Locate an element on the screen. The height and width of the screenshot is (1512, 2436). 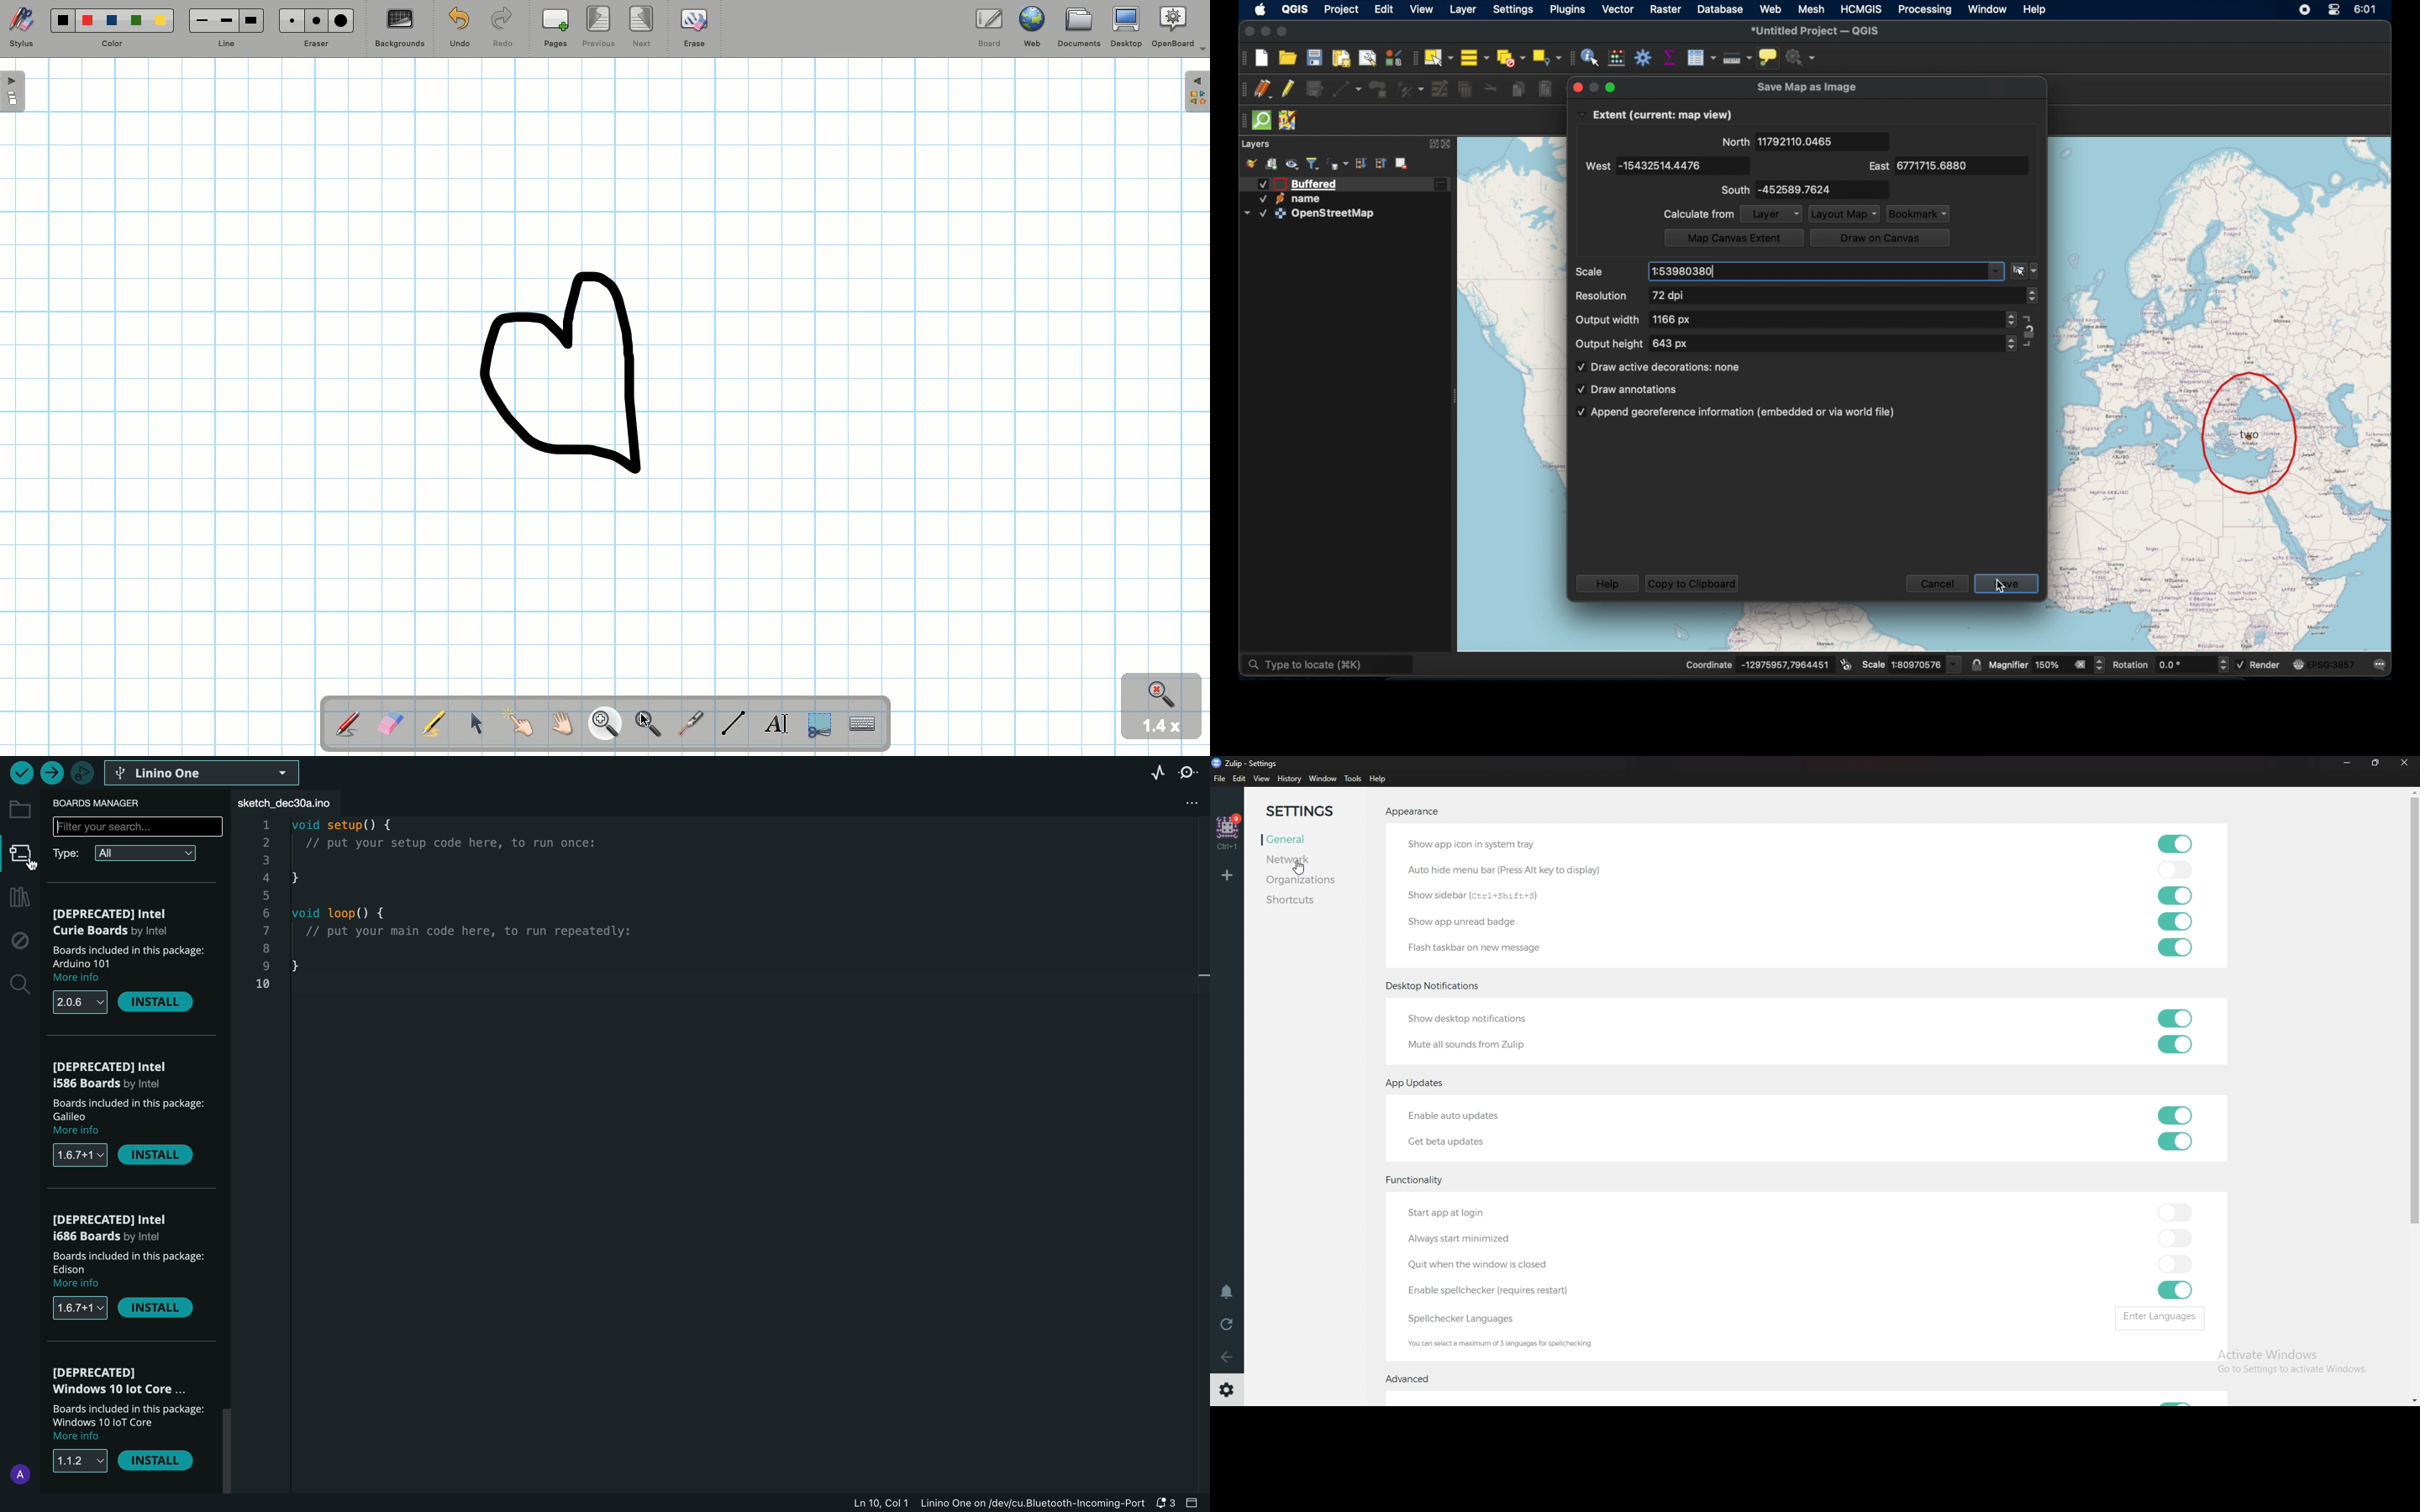
toggle editing is located at coordinates (1287, 88).